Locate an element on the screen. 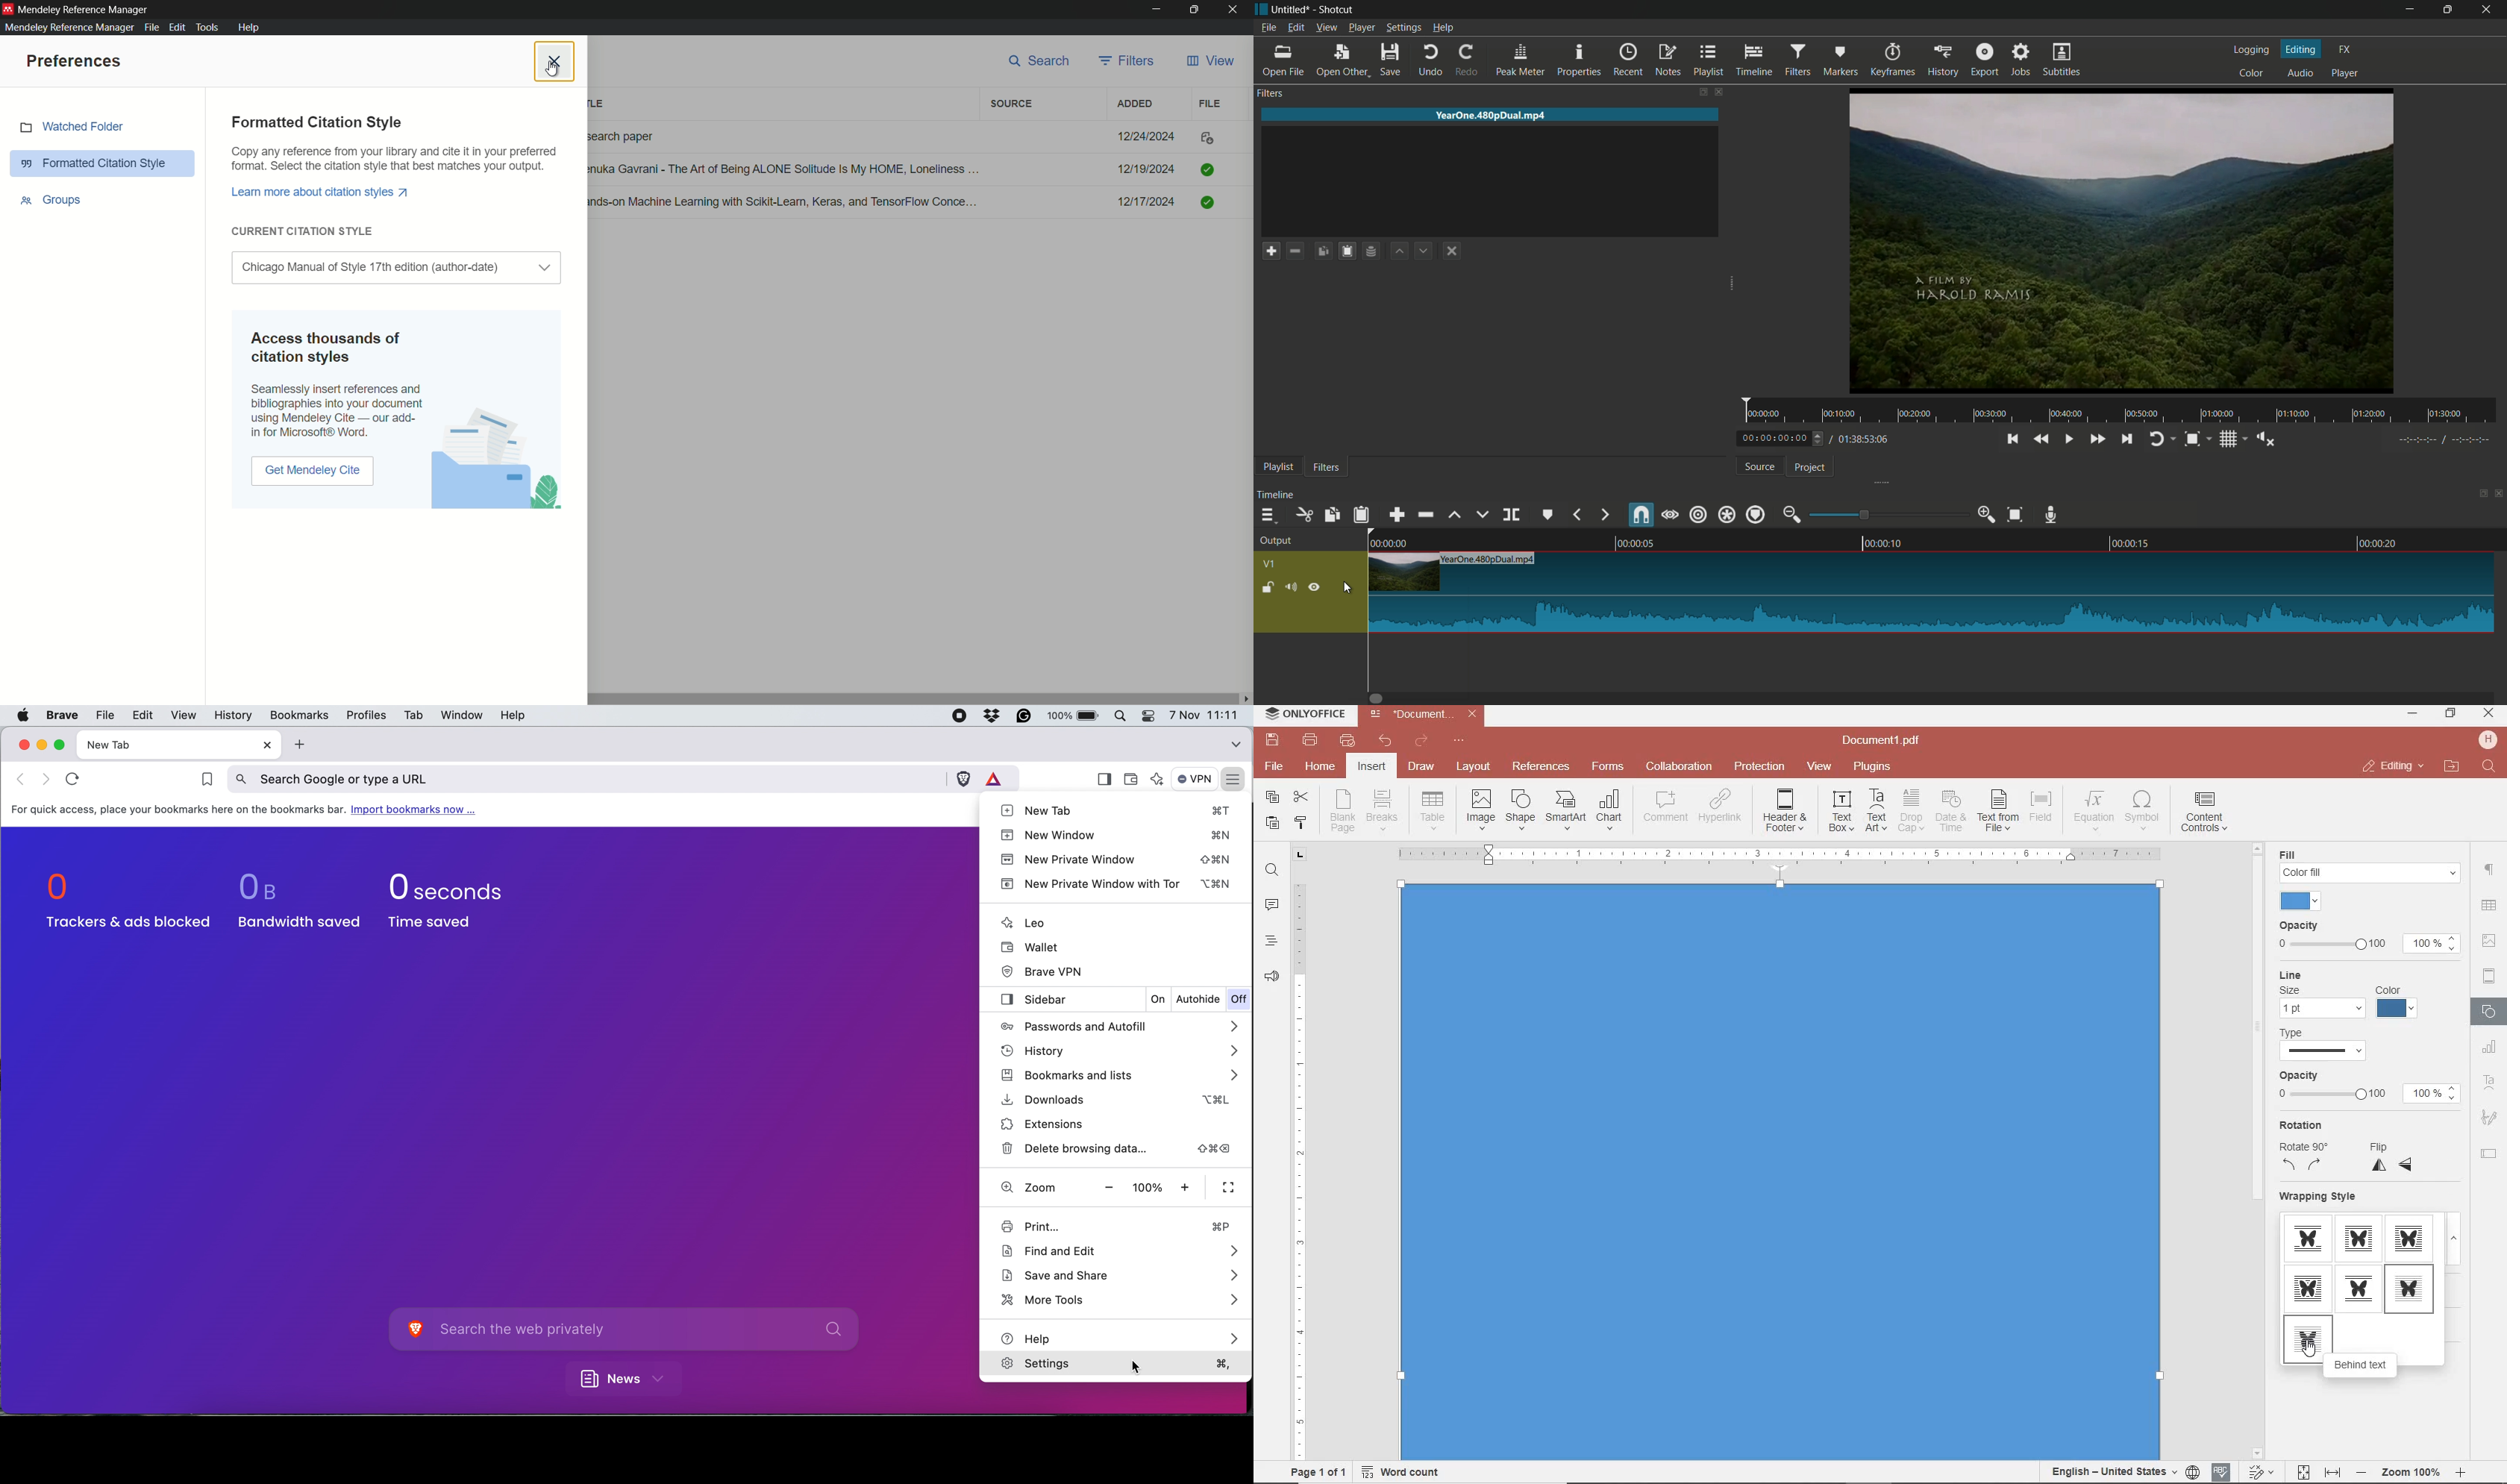 This screenshot has height=1484, width=2520. timeline menu is located at coordinates (1267, 515).